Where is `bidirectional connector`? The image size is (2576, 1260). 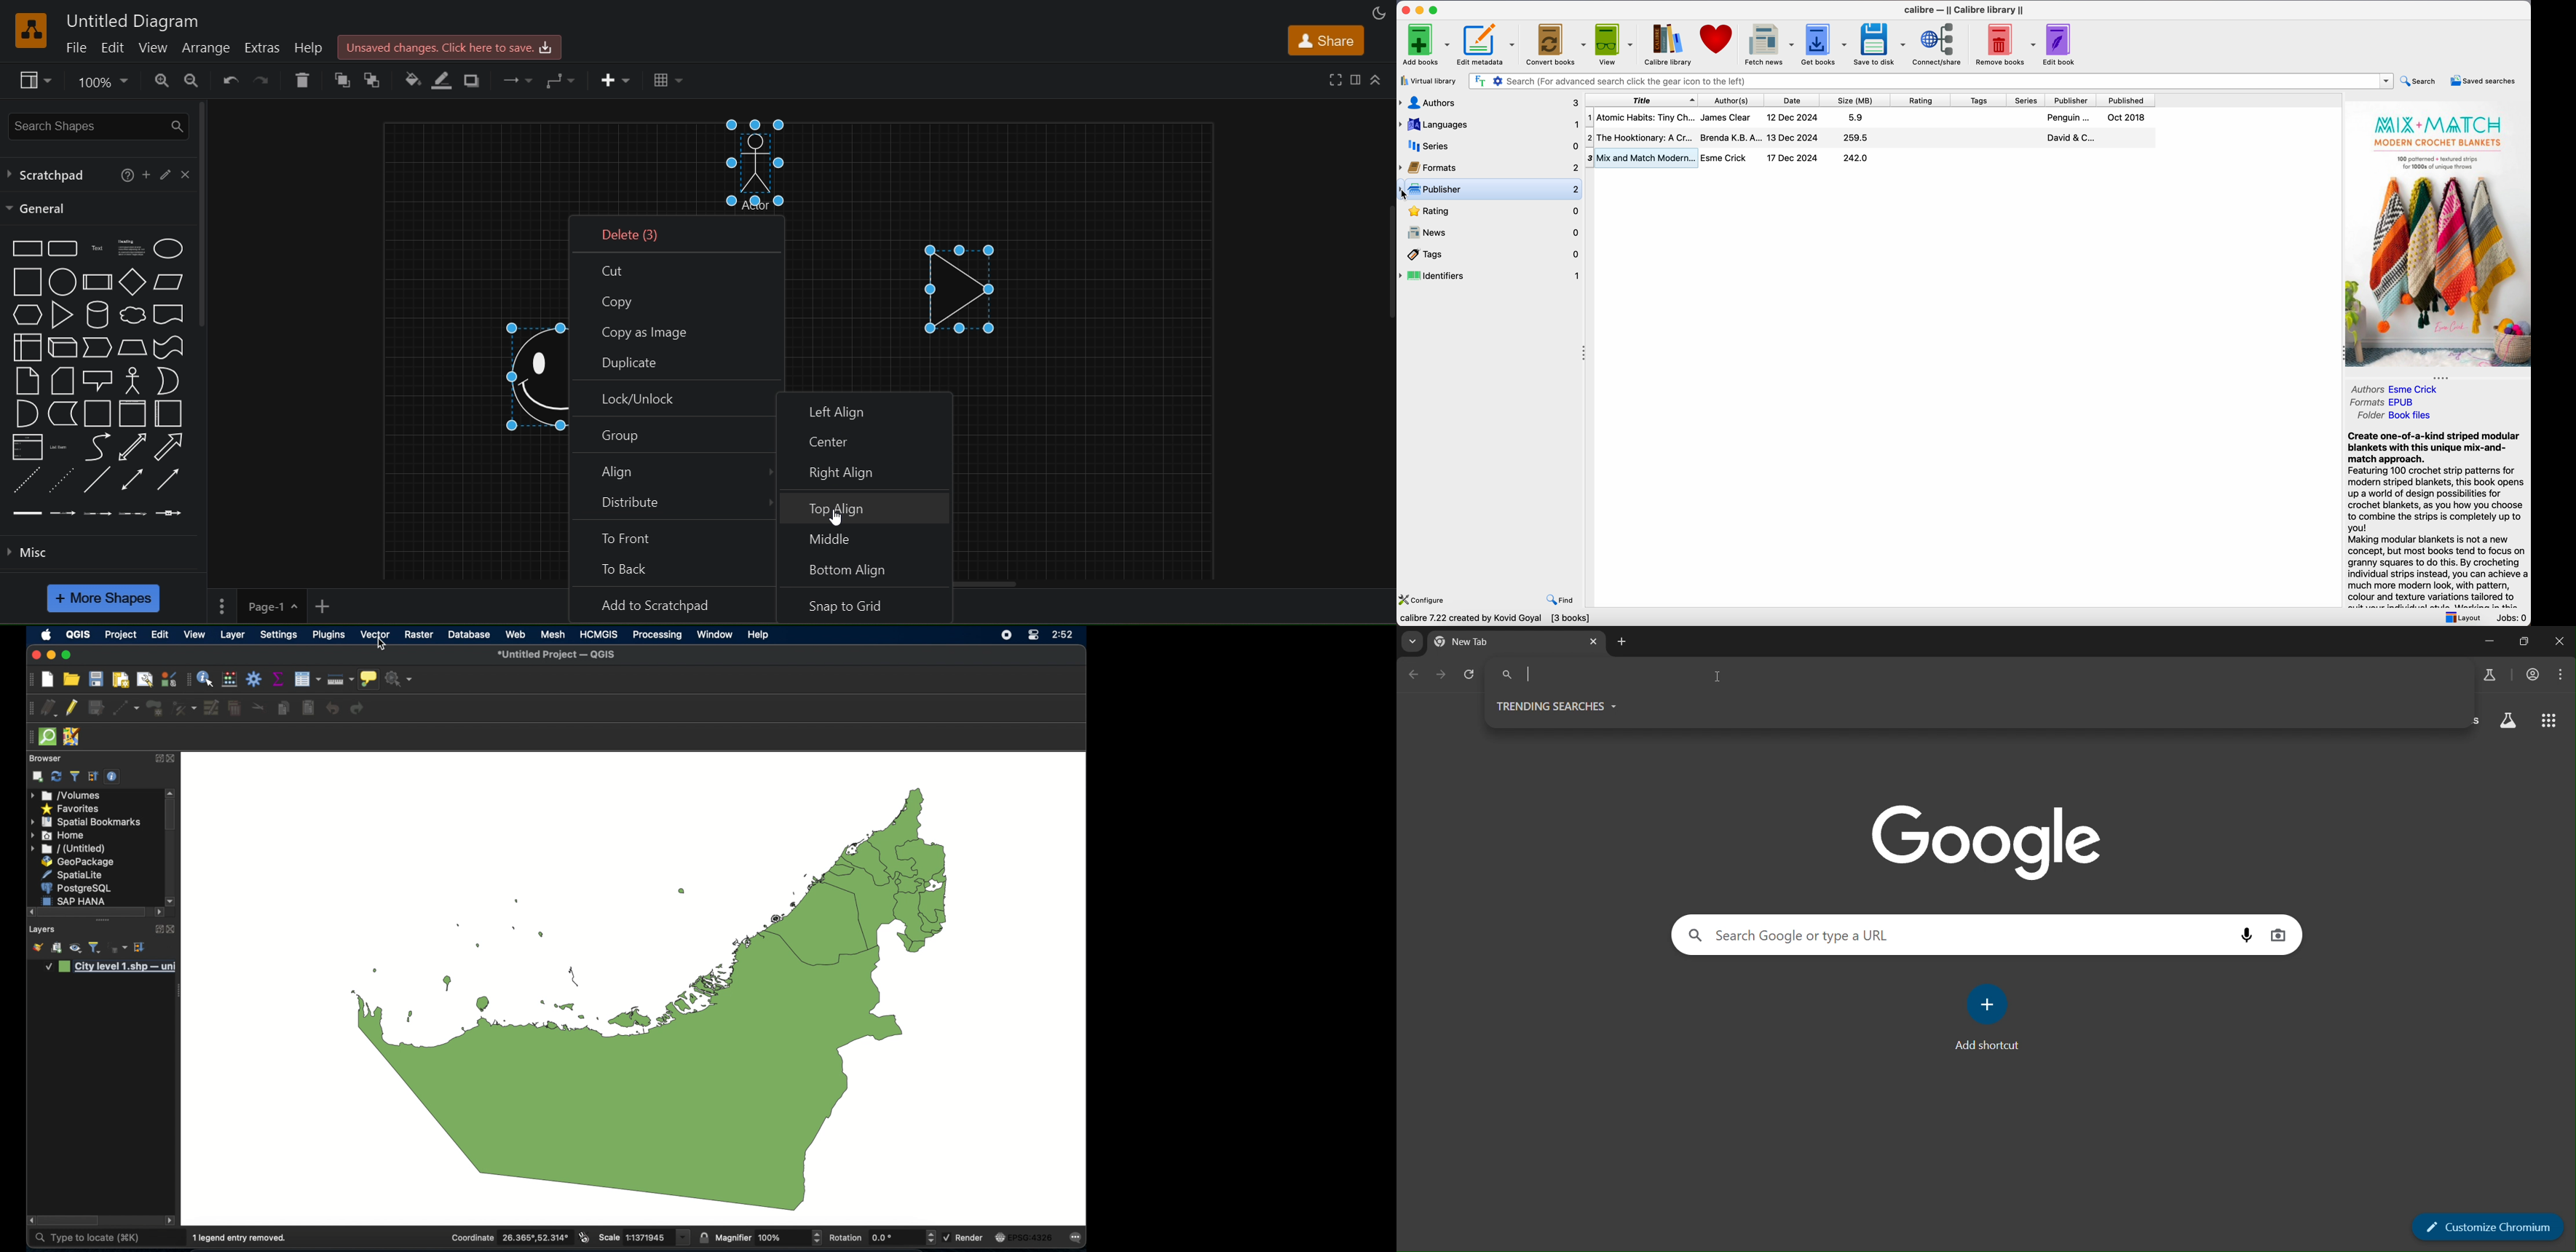
bidirectional connector is located at coordinates (135, 480).